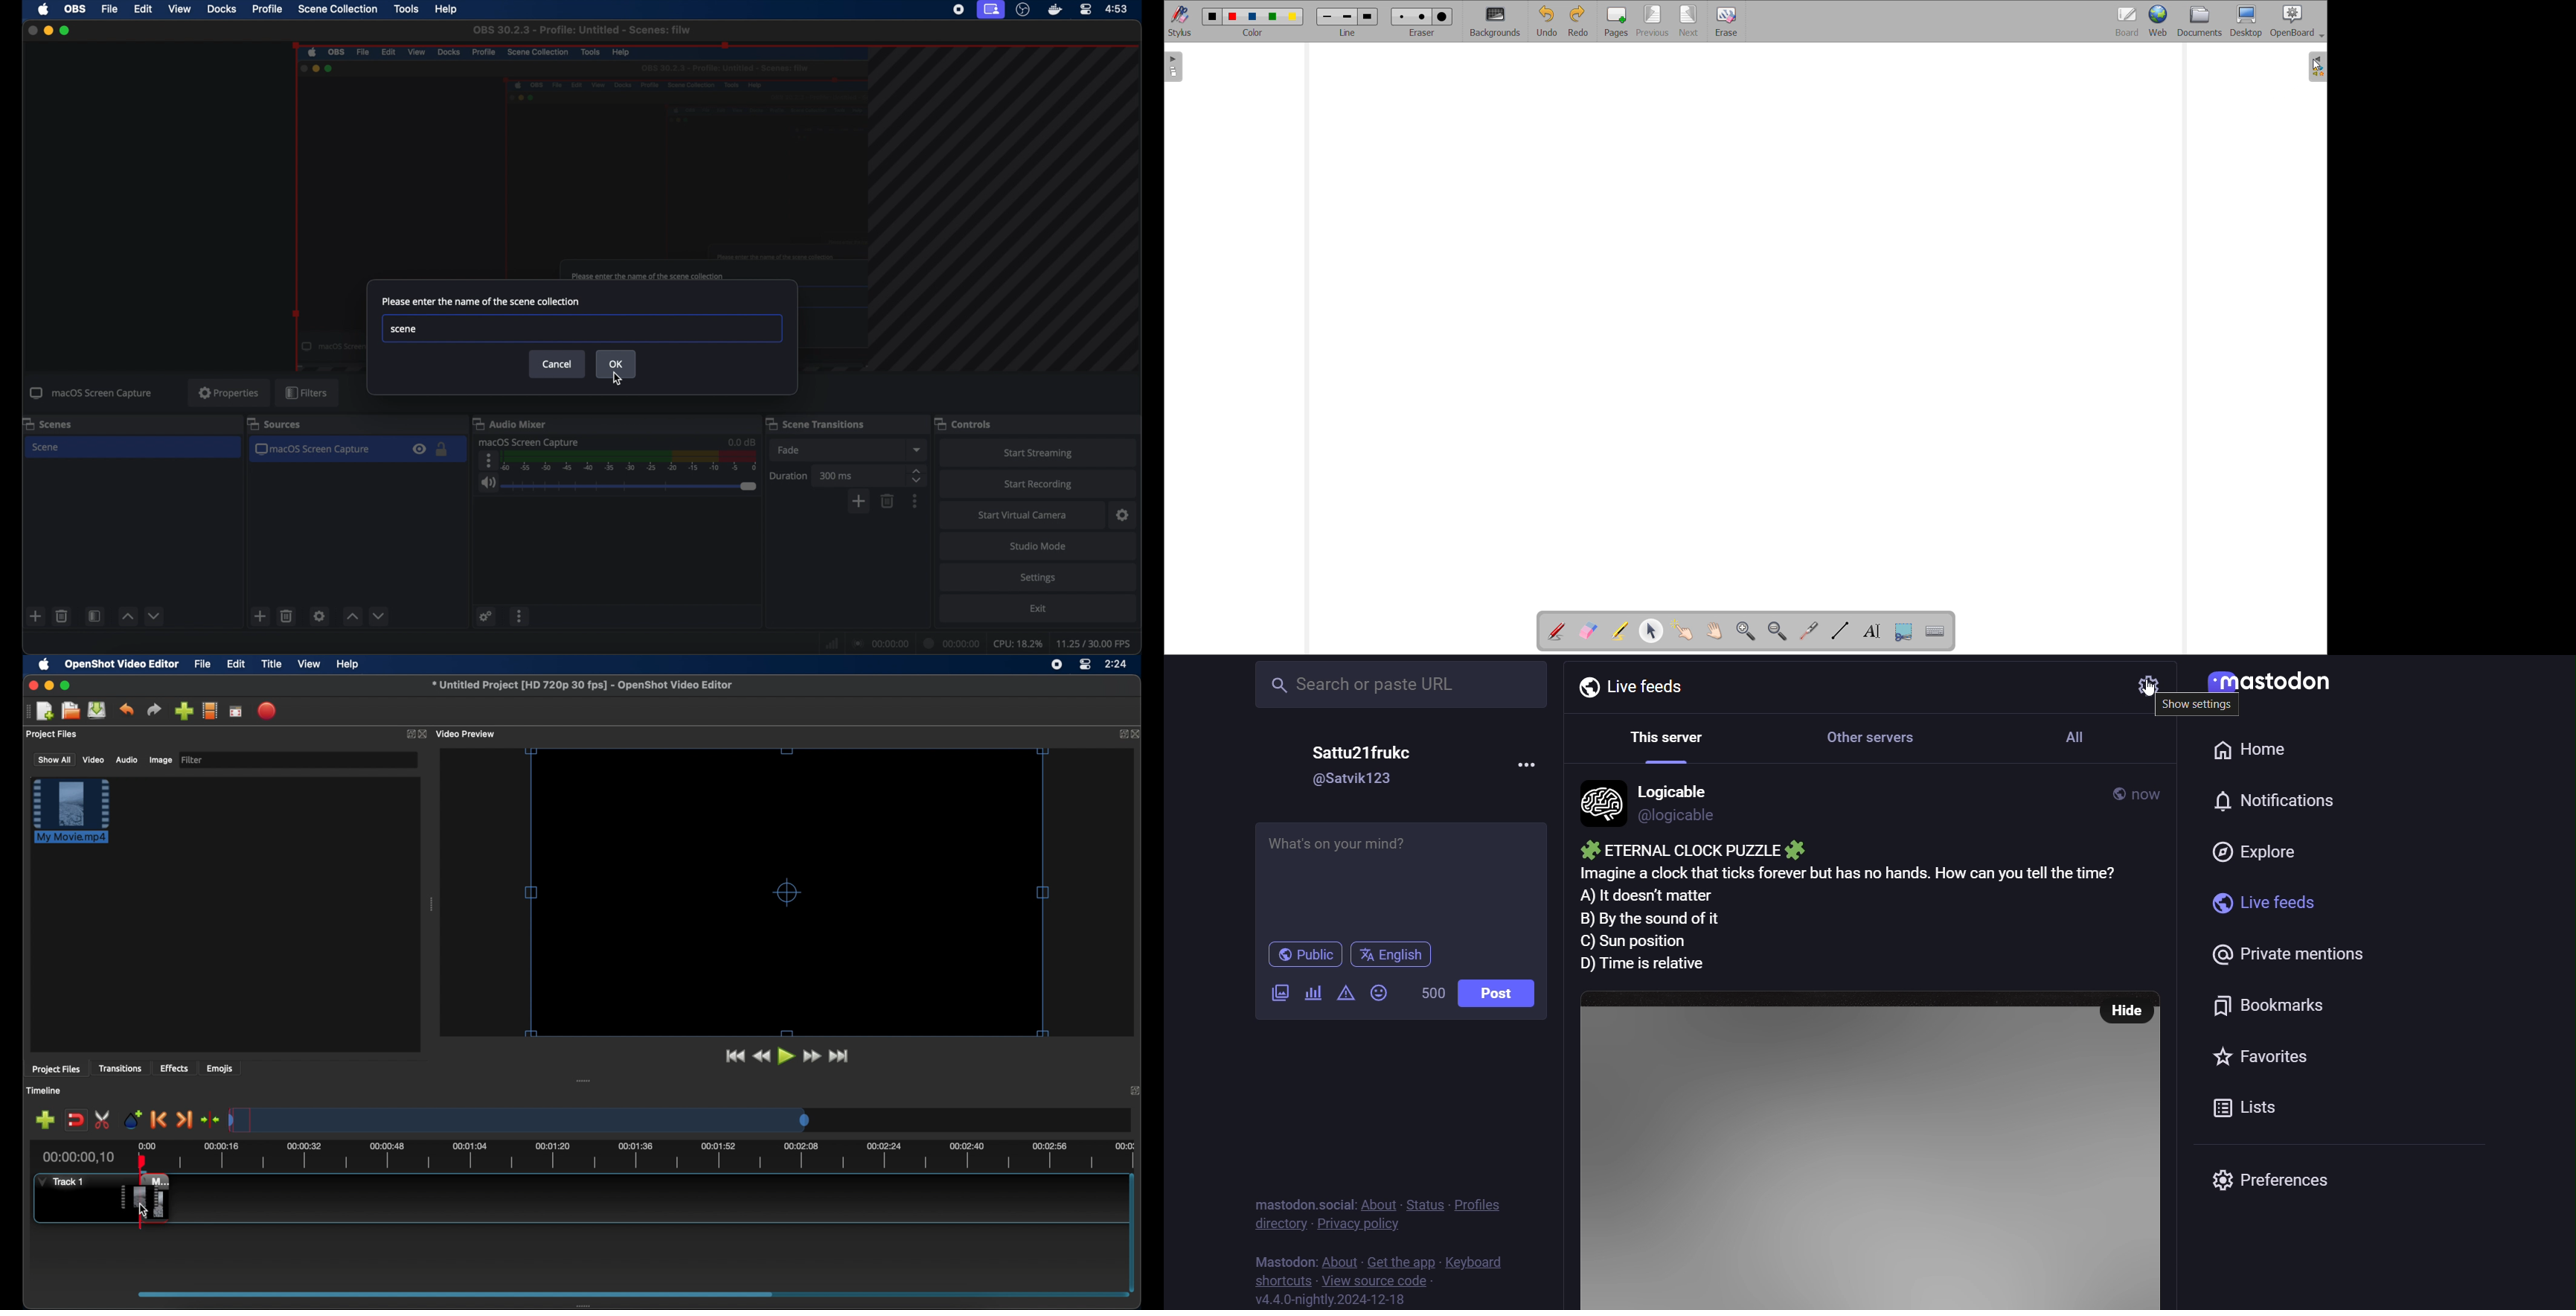 This screenshot has width=2576, height=1316. Describe the element at coordinates (487, 461) in the screenshot. I see `more options` at that location.